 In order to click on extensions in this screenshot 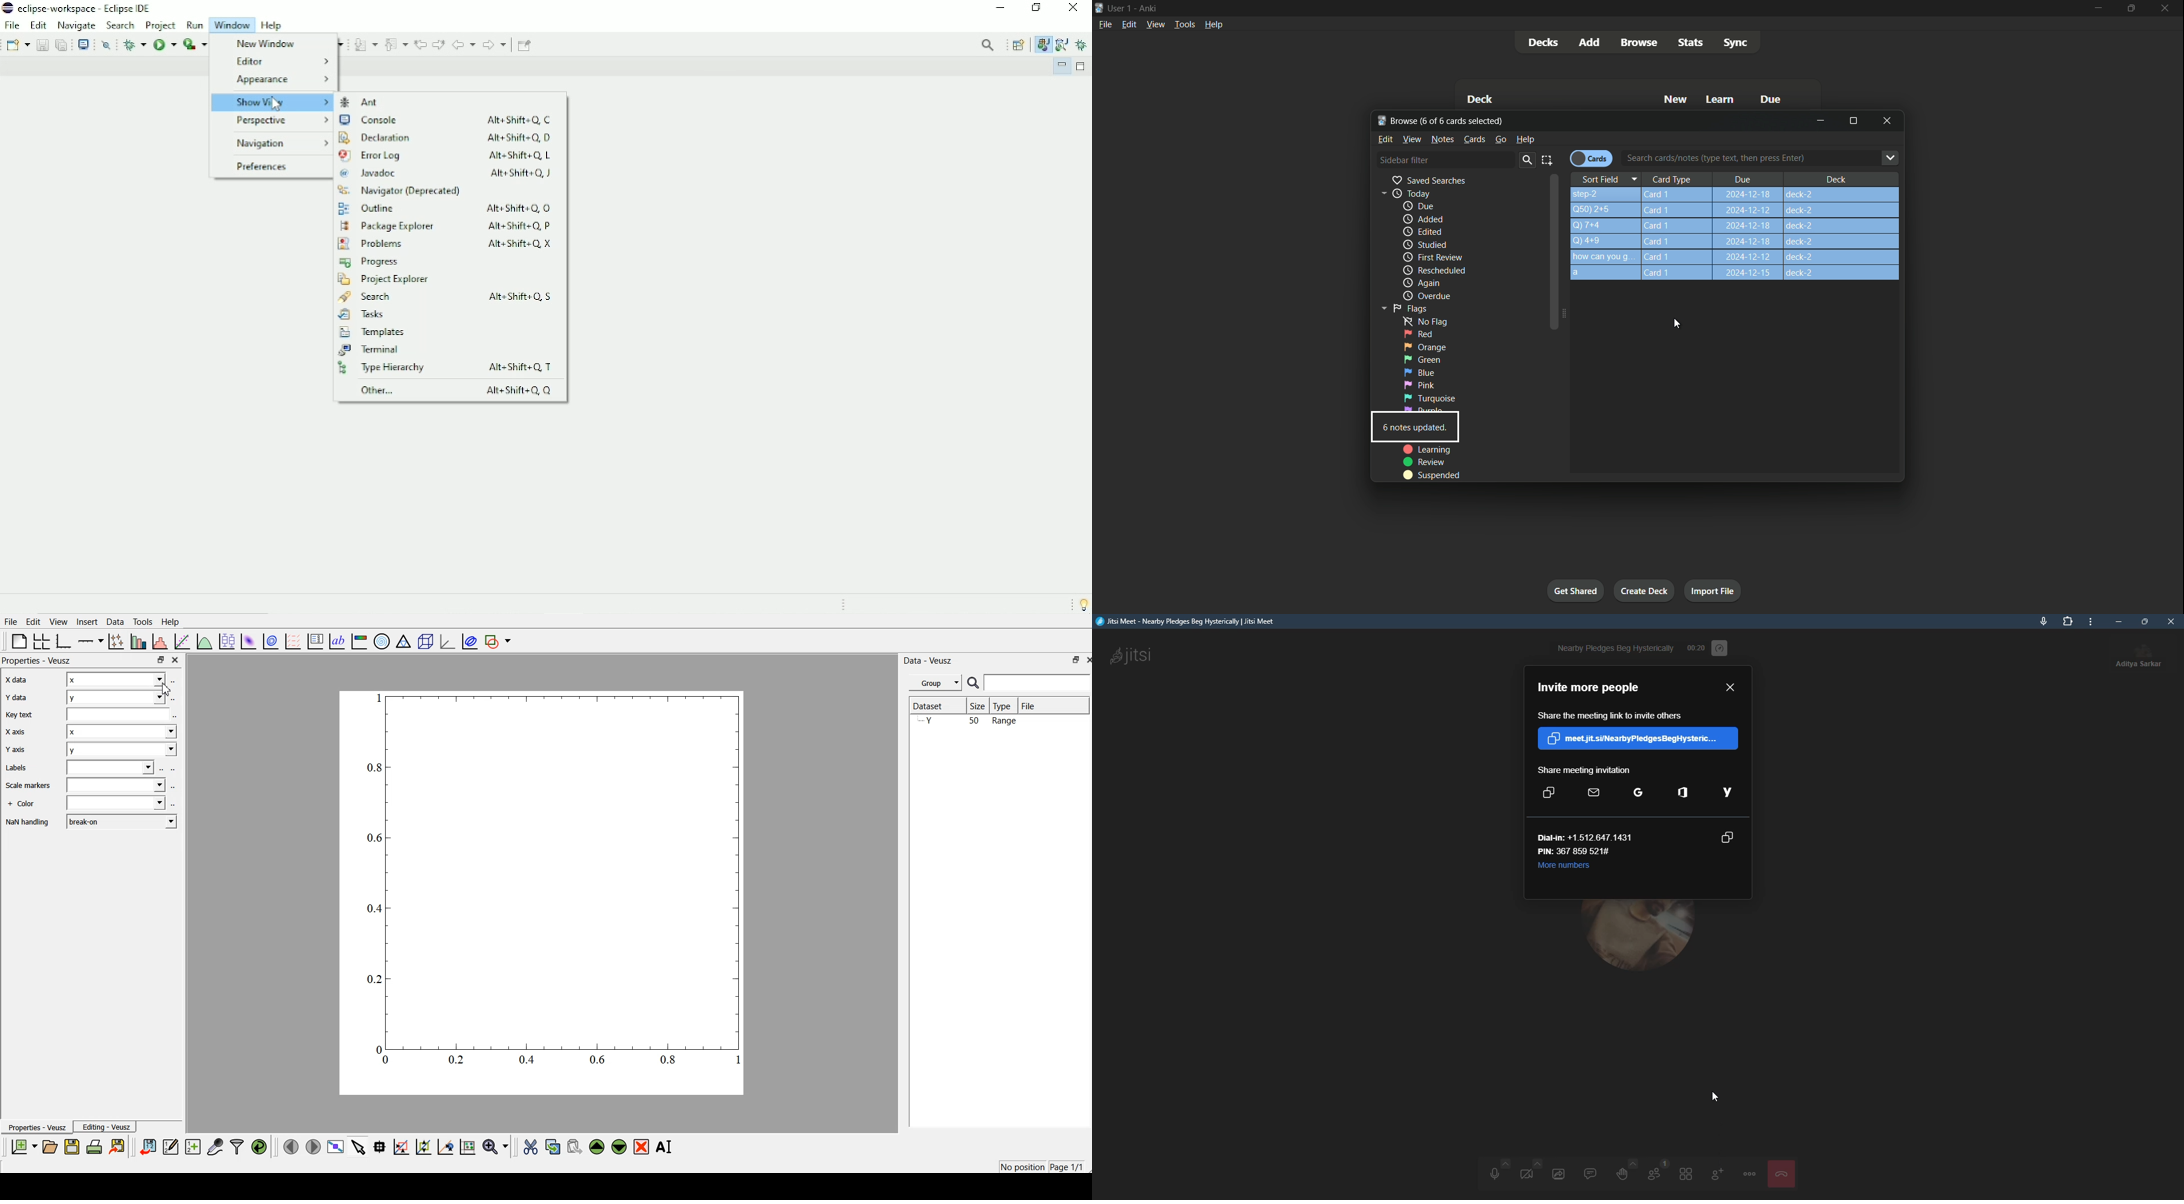, I will do `click(2070, 622)`.